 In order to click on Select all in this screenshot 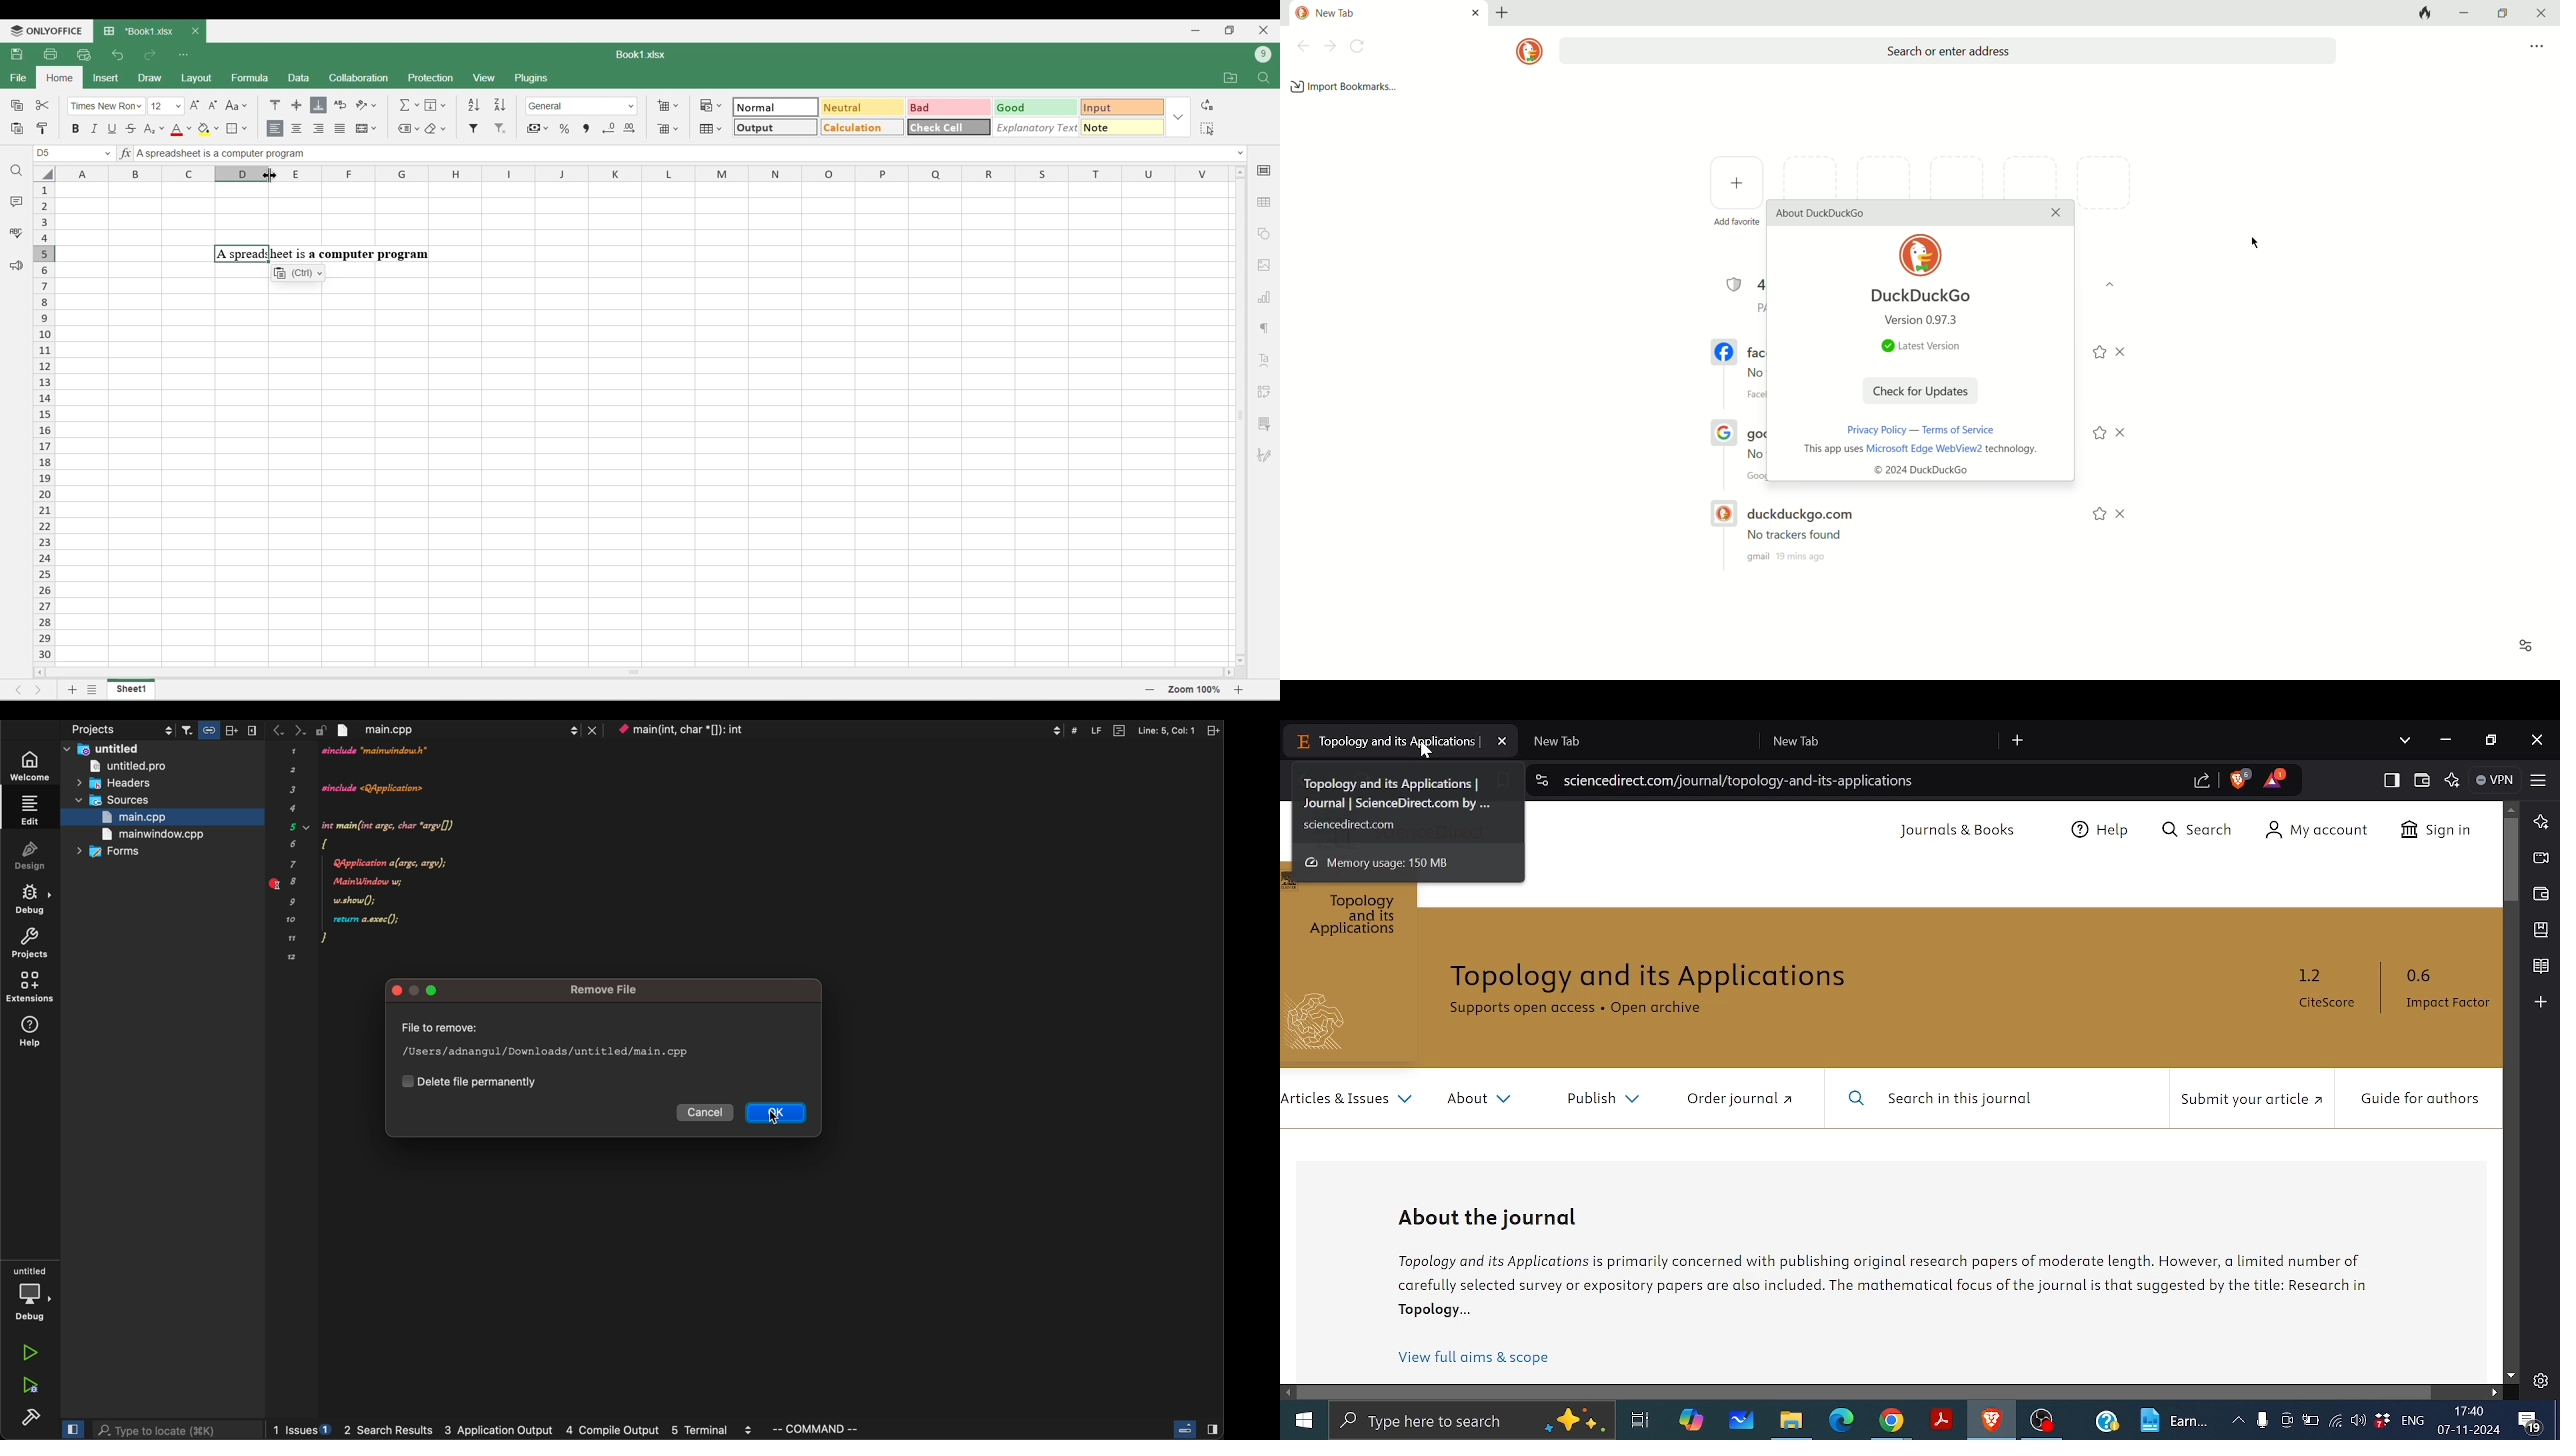, I will do `click(1207, 129)`.